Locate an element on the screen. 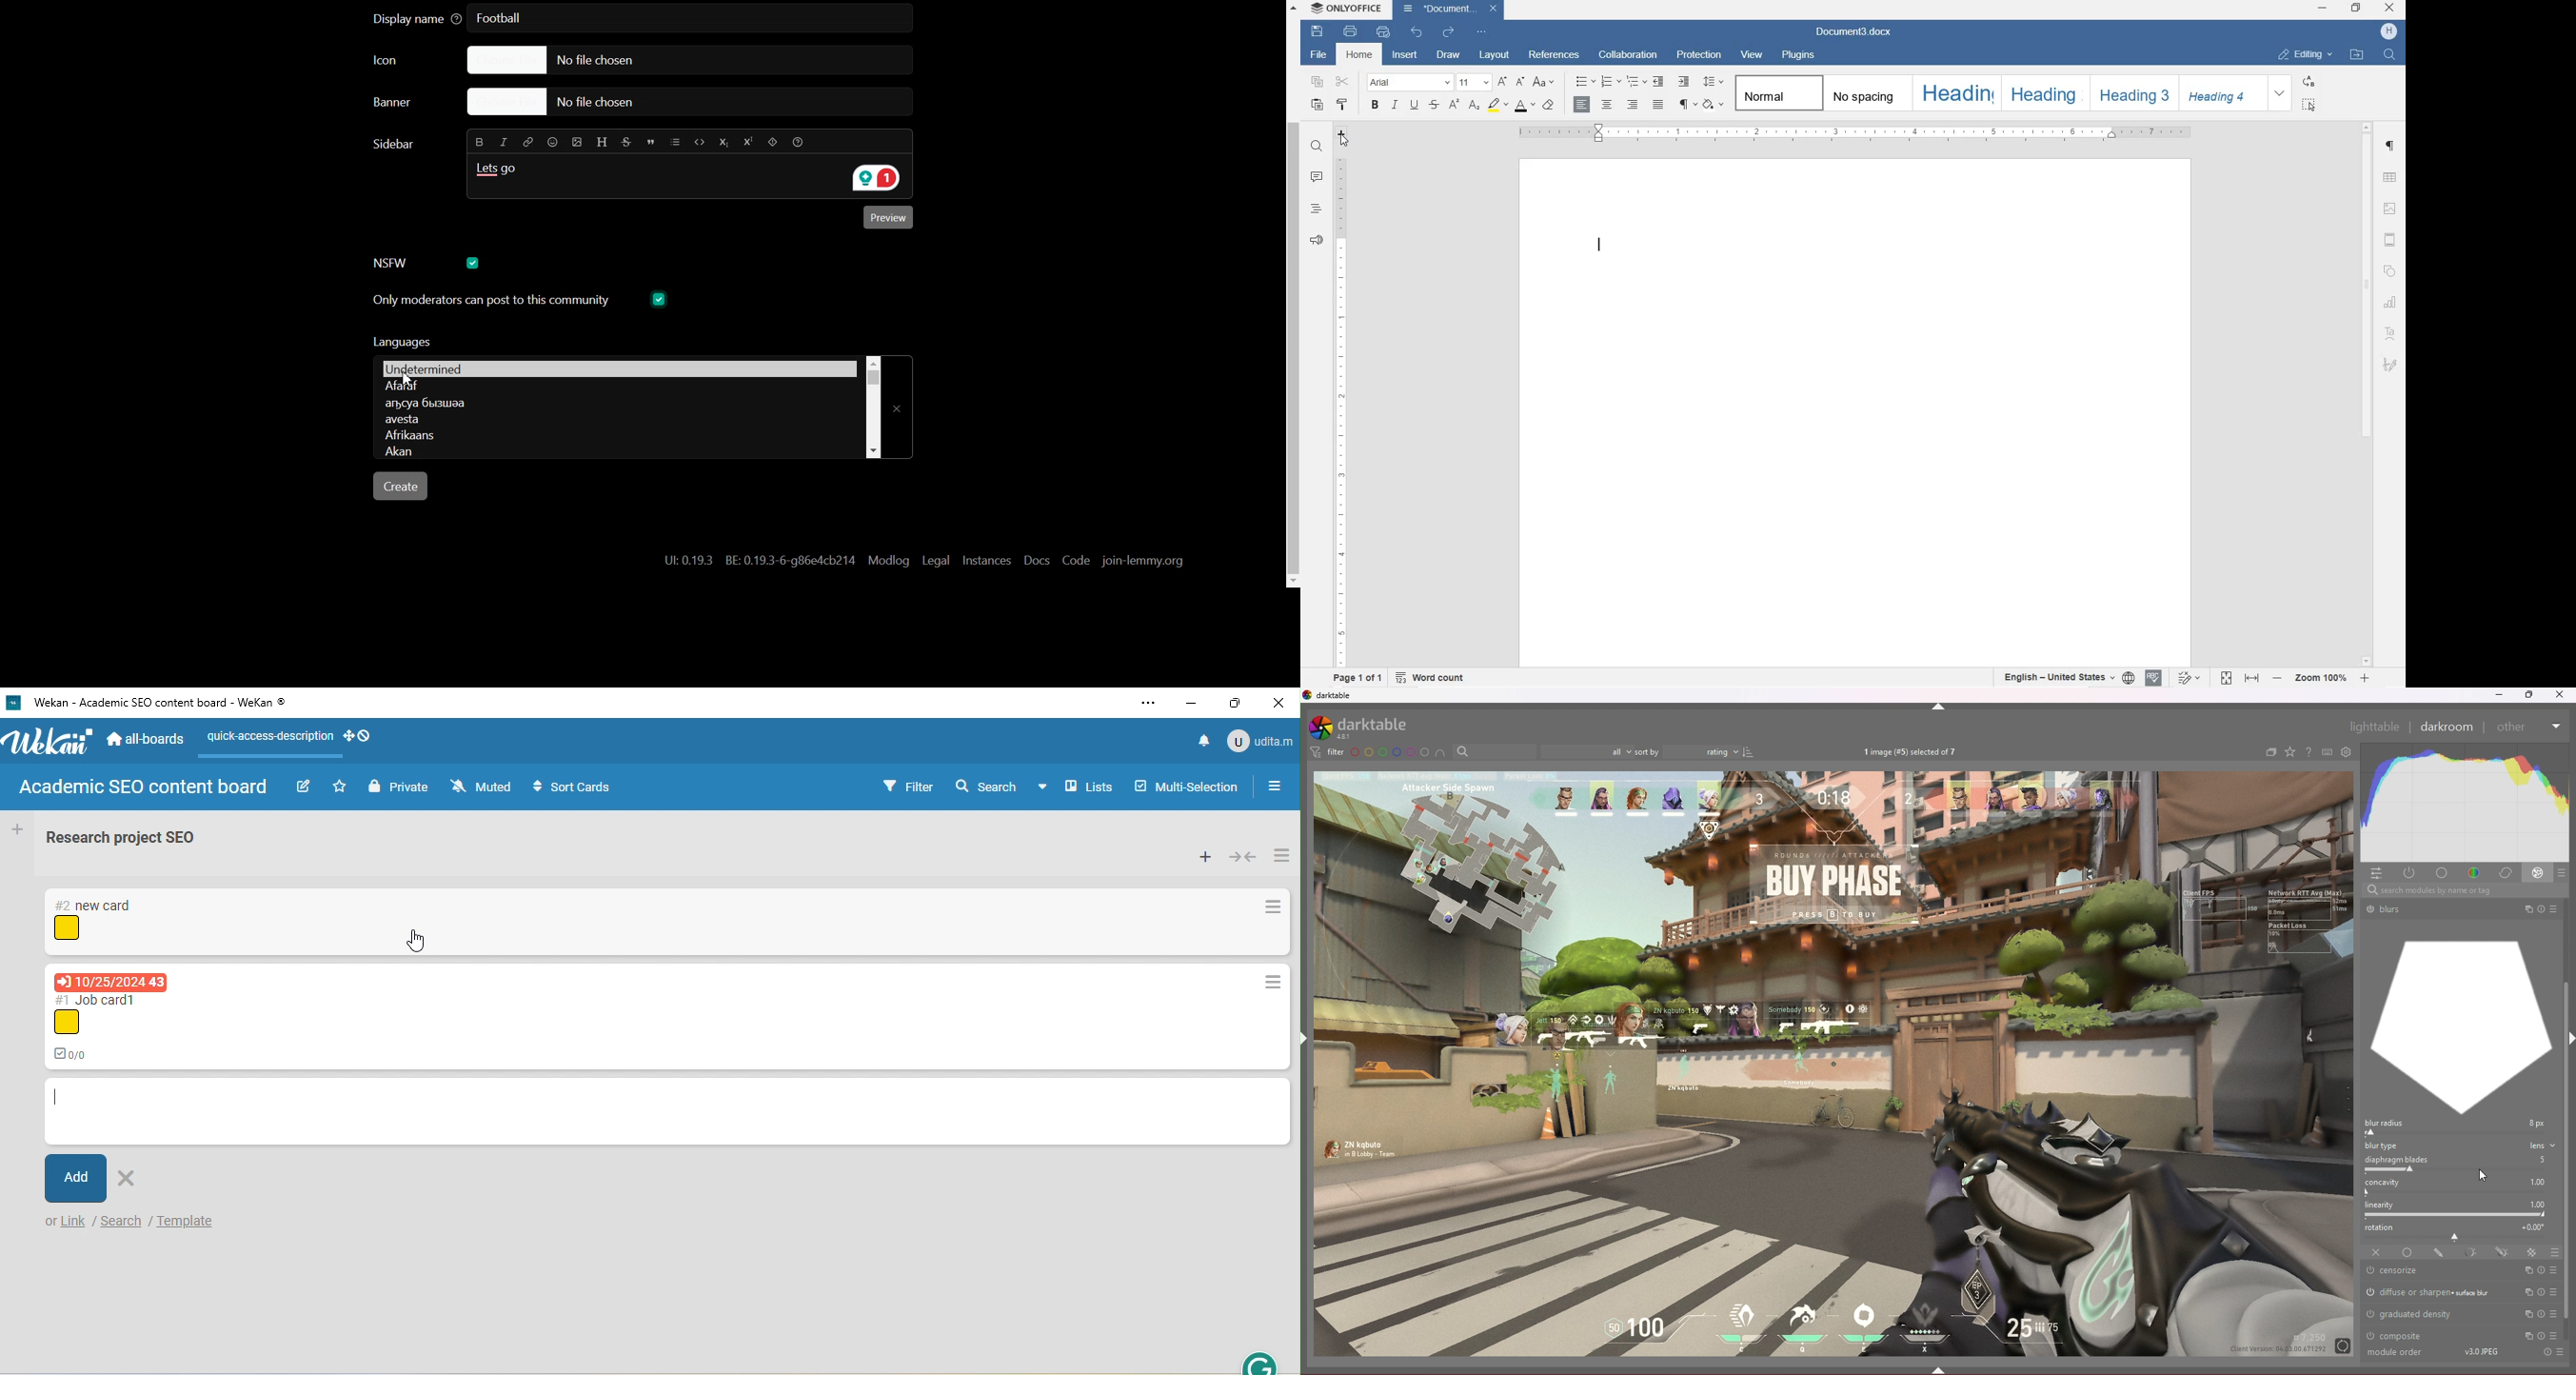  List is located at coordinates (676, 141).